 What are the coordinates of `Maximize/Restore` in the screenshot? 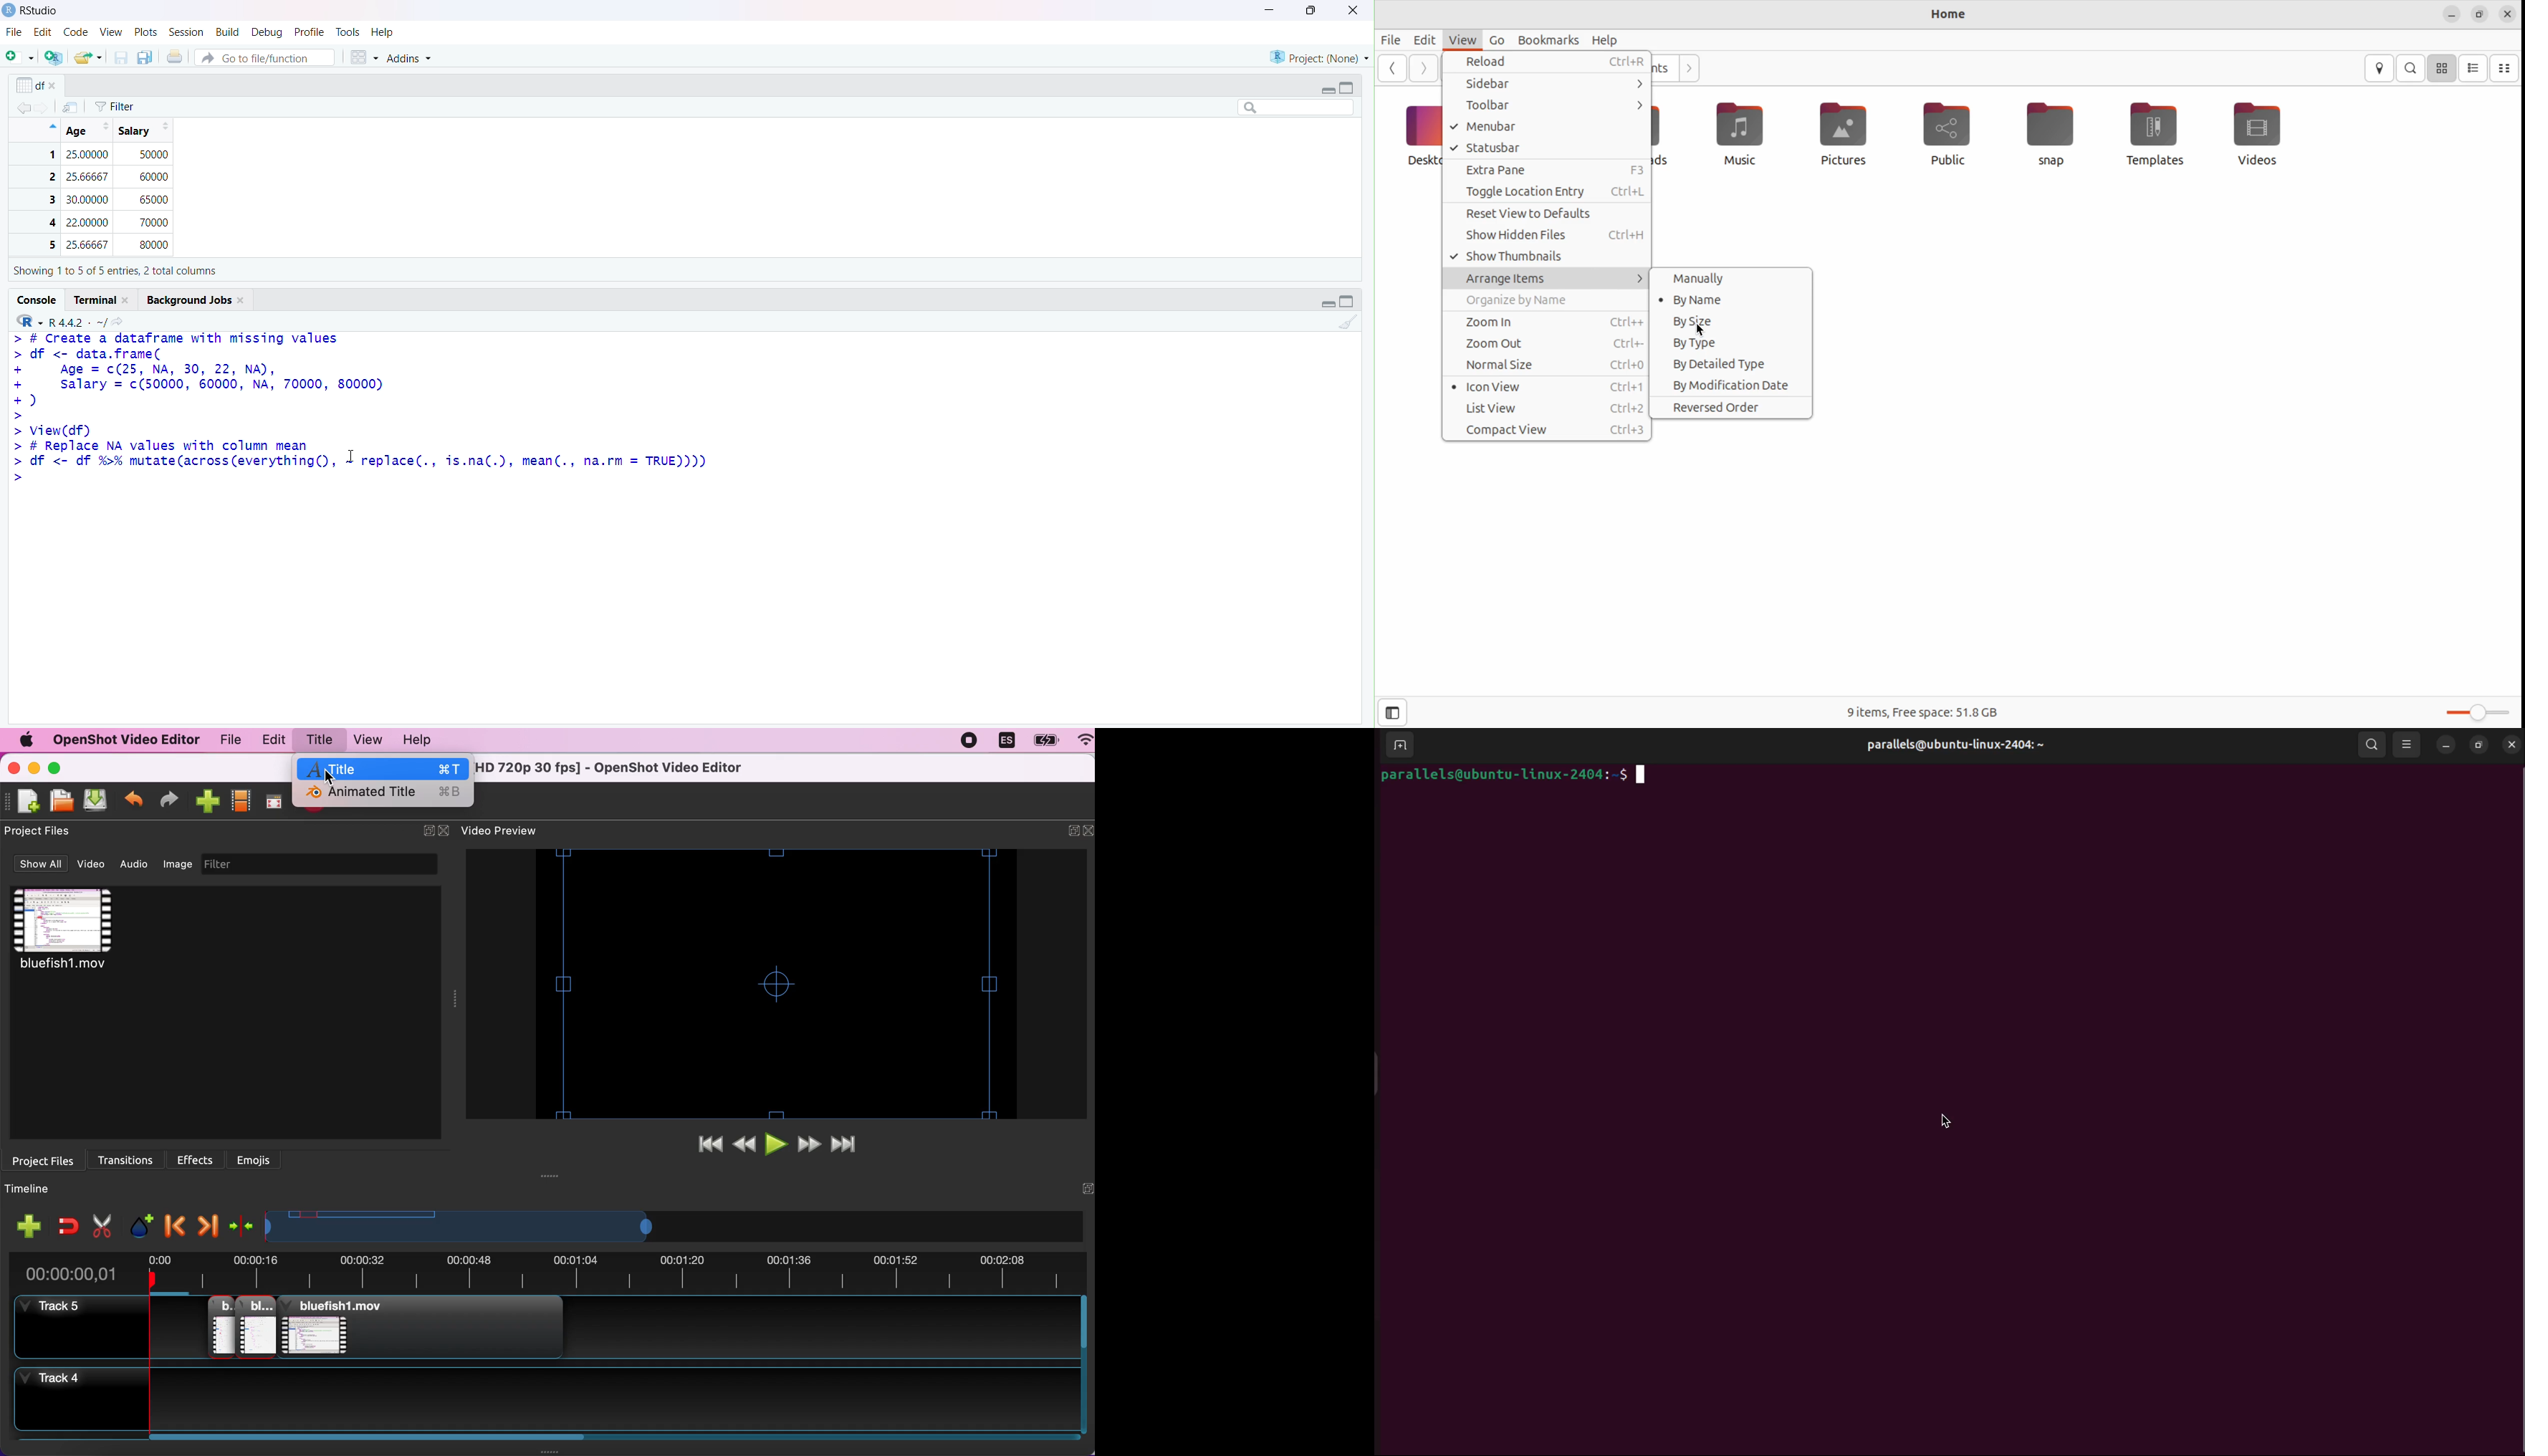 It's located at (1348, 301).